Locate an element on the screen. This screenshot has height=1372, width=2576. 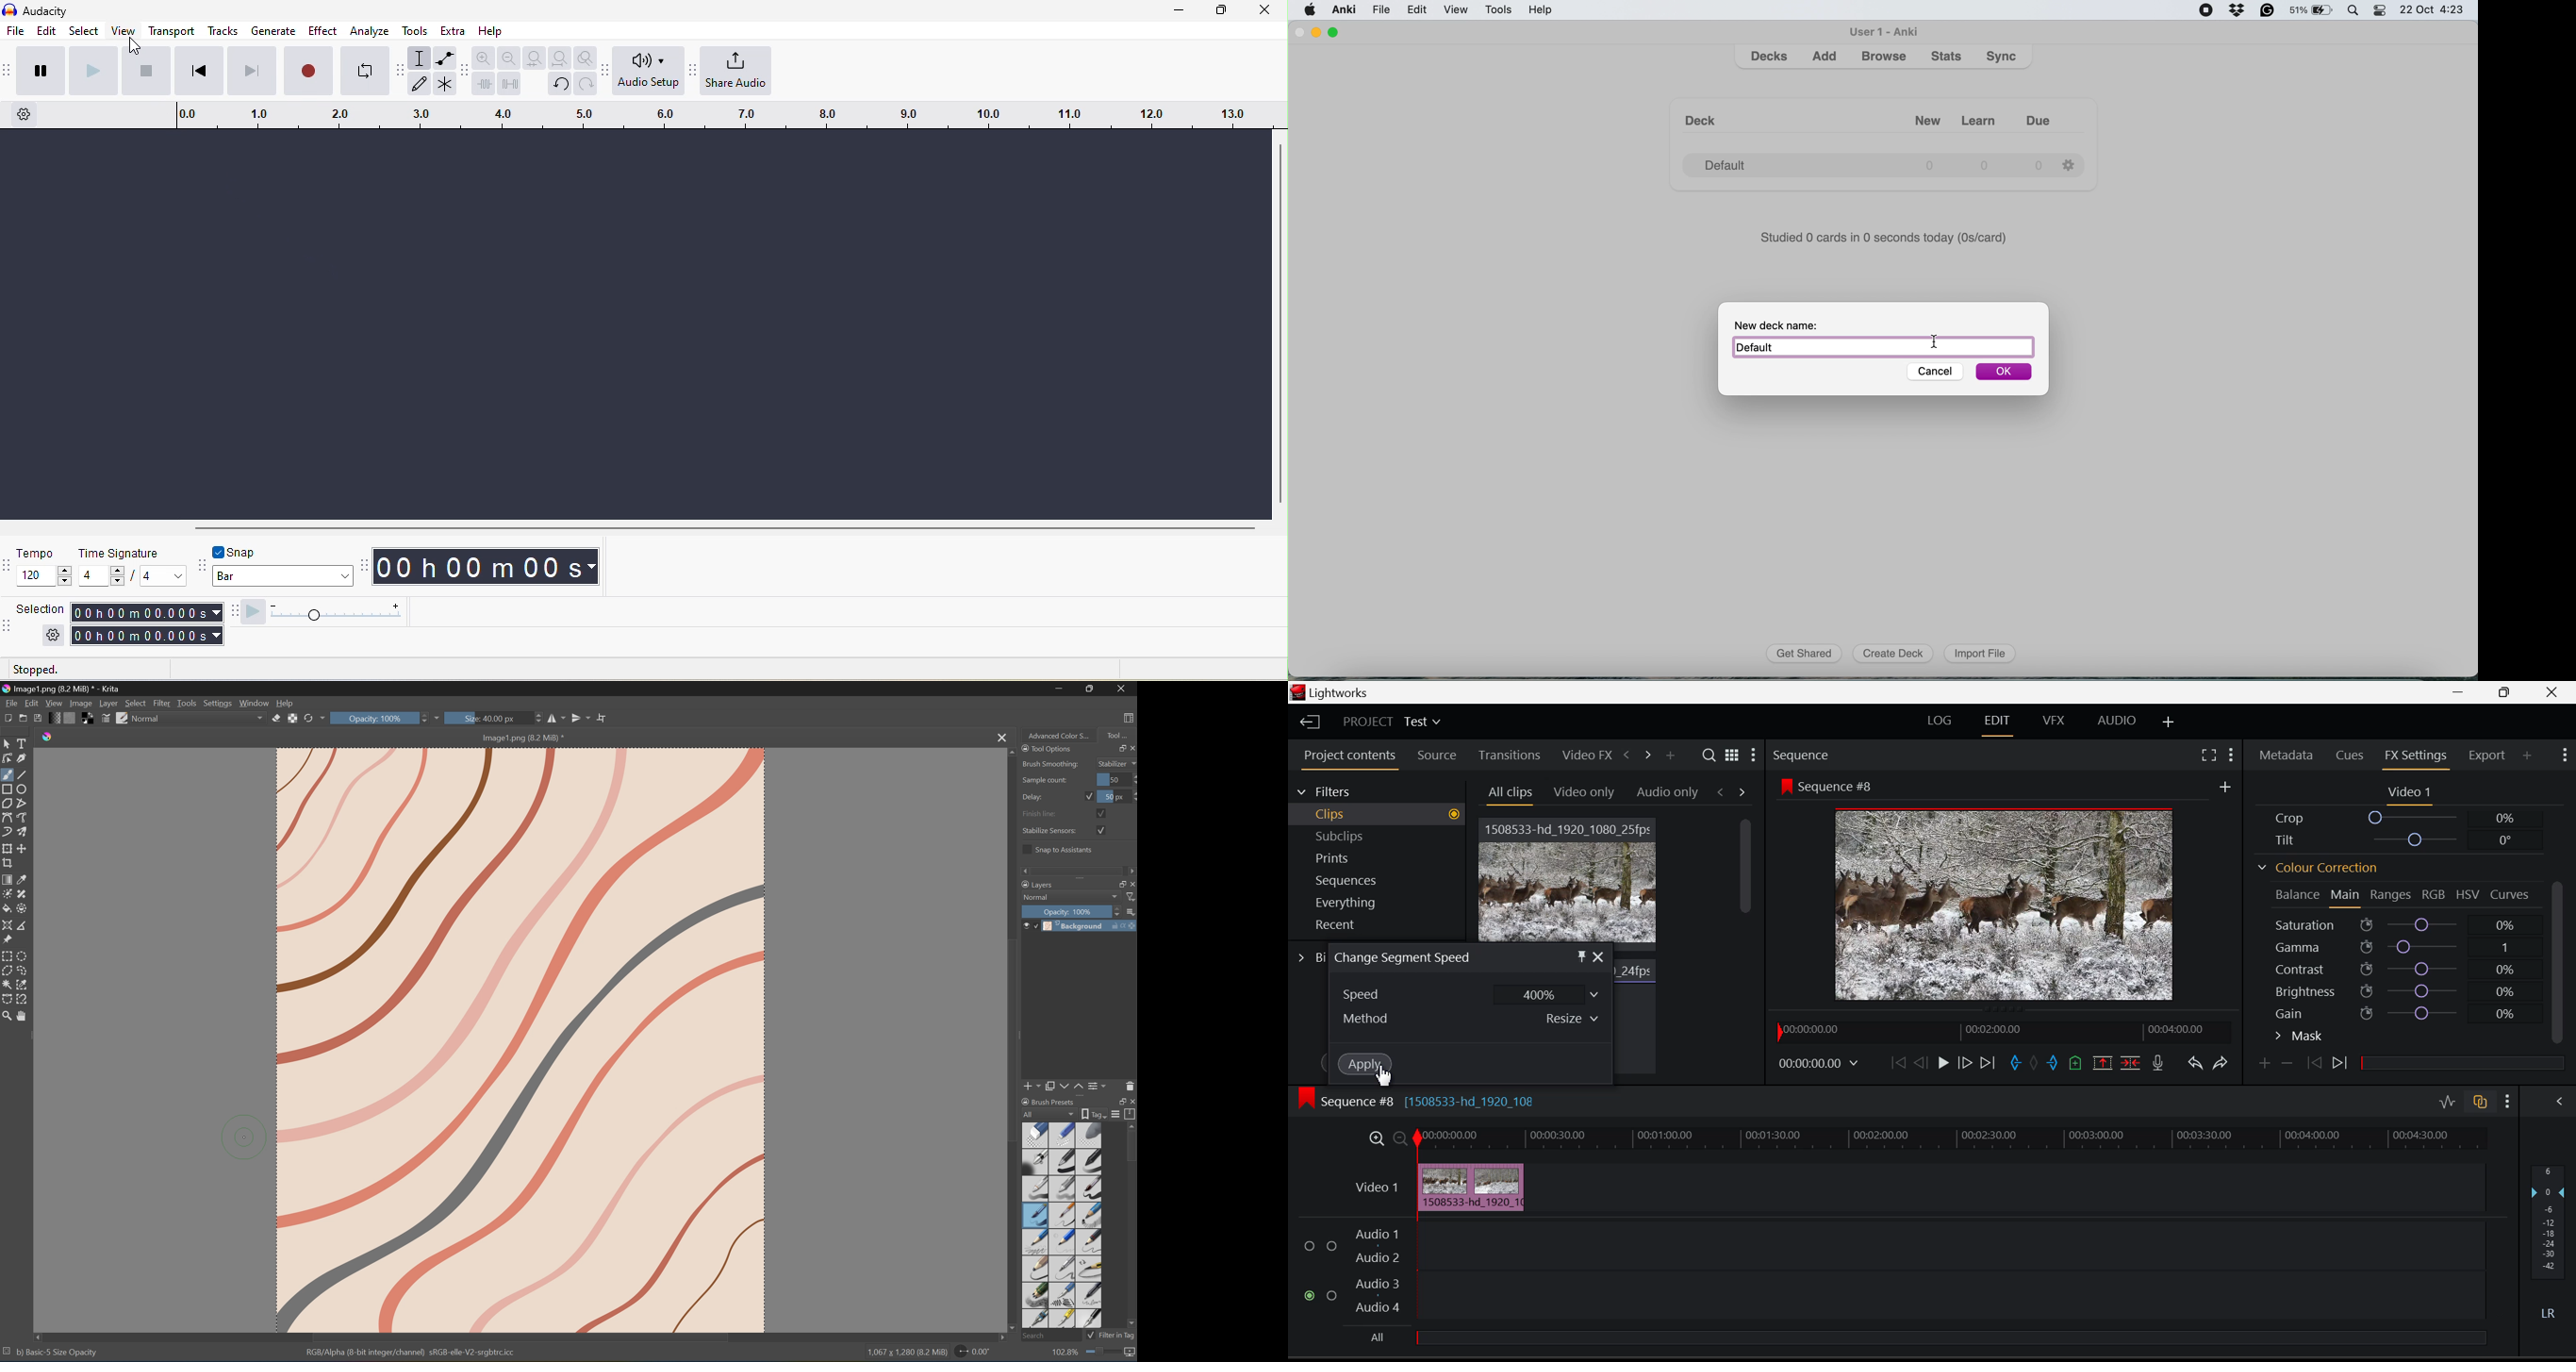
get shared is located at coordinates (1808, 654).